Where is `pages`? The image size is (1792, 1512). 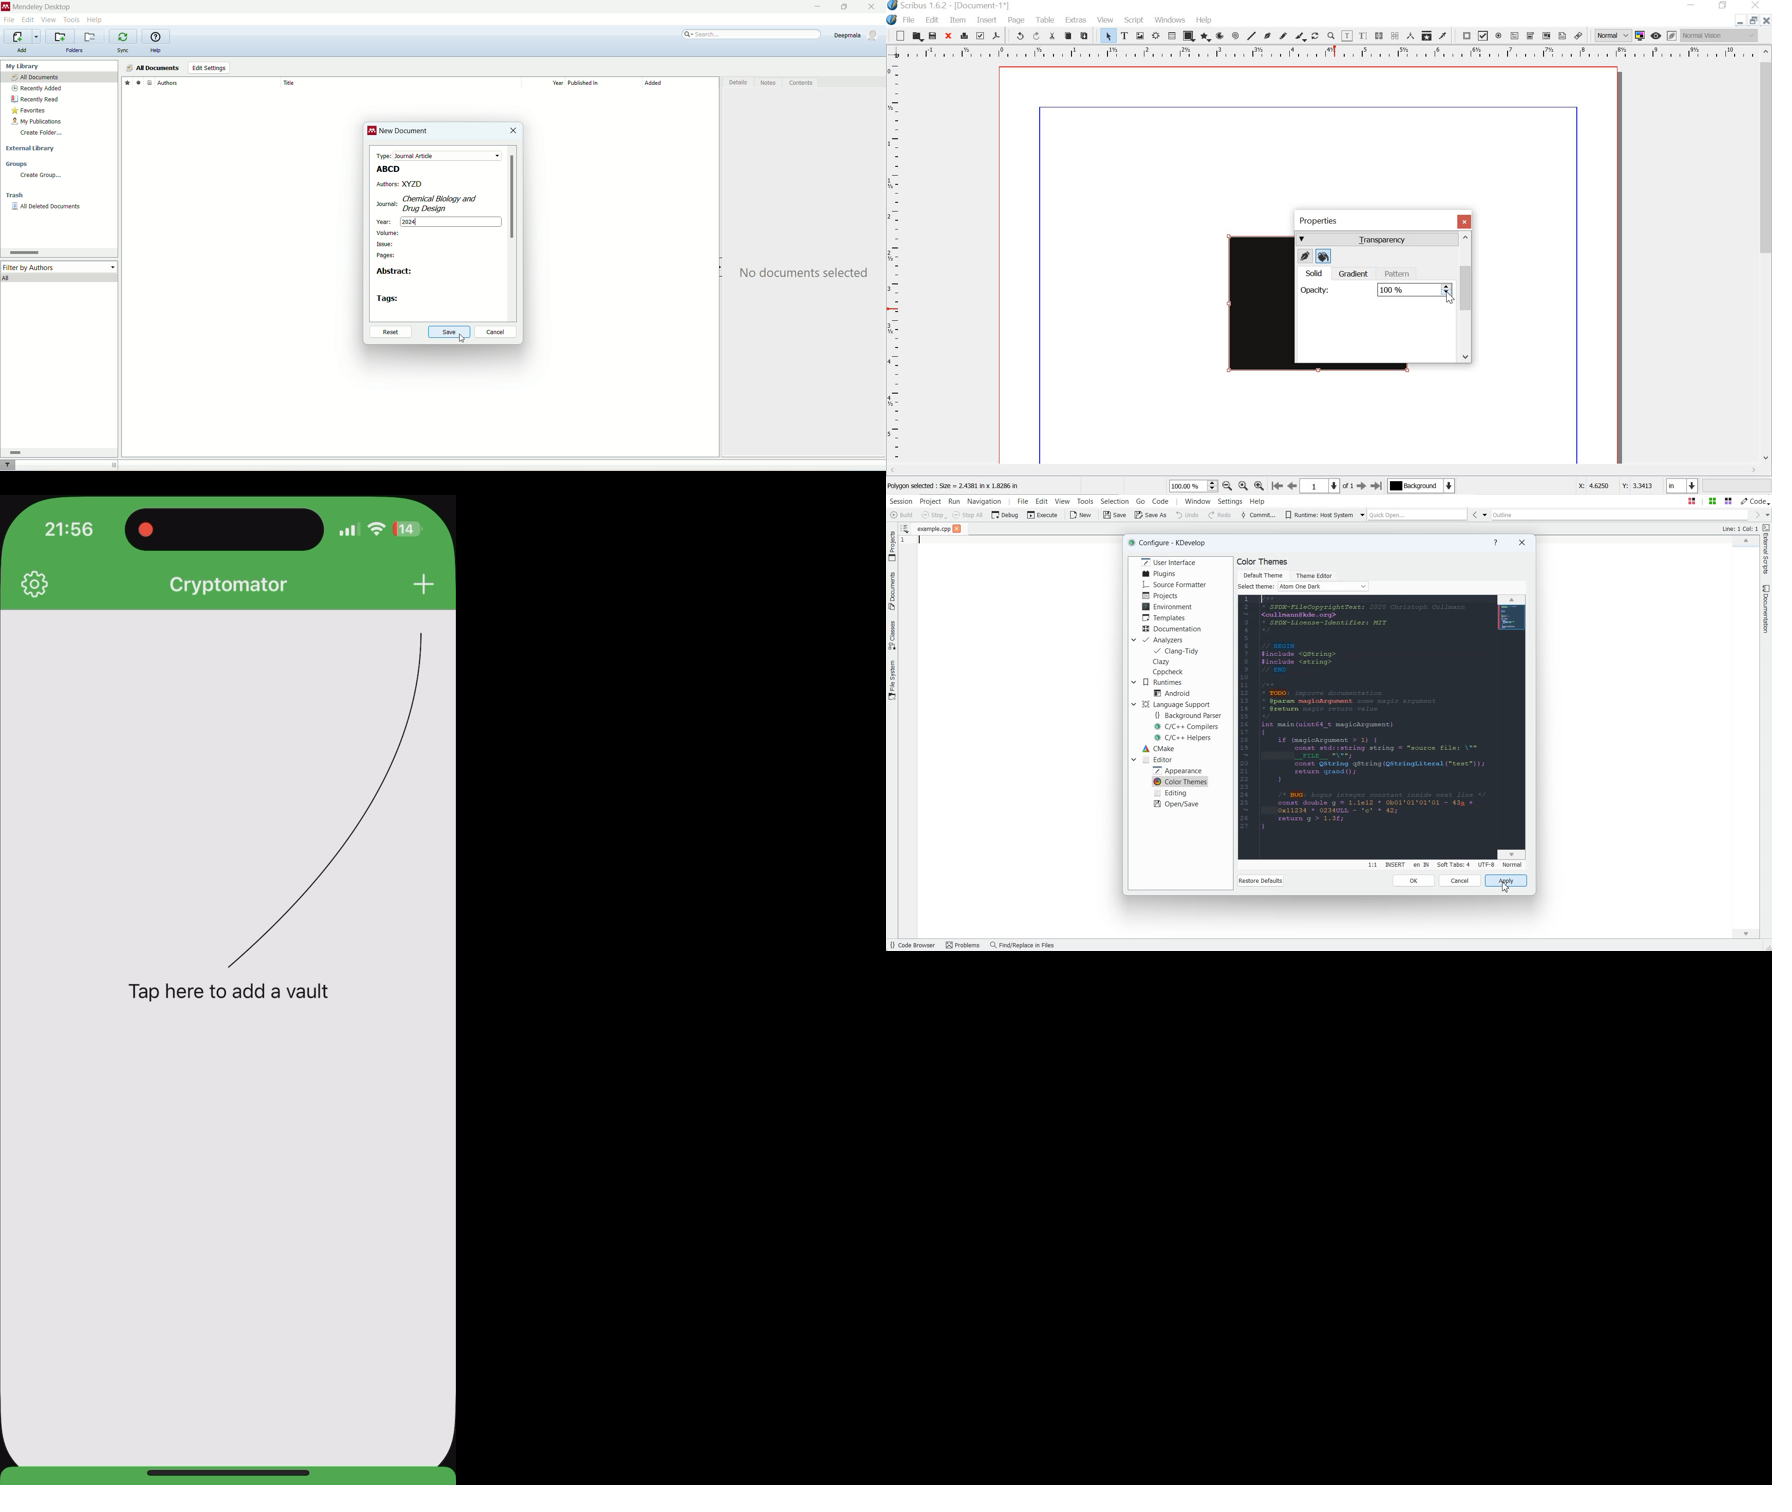 pages is located at coordinates (386, 257).